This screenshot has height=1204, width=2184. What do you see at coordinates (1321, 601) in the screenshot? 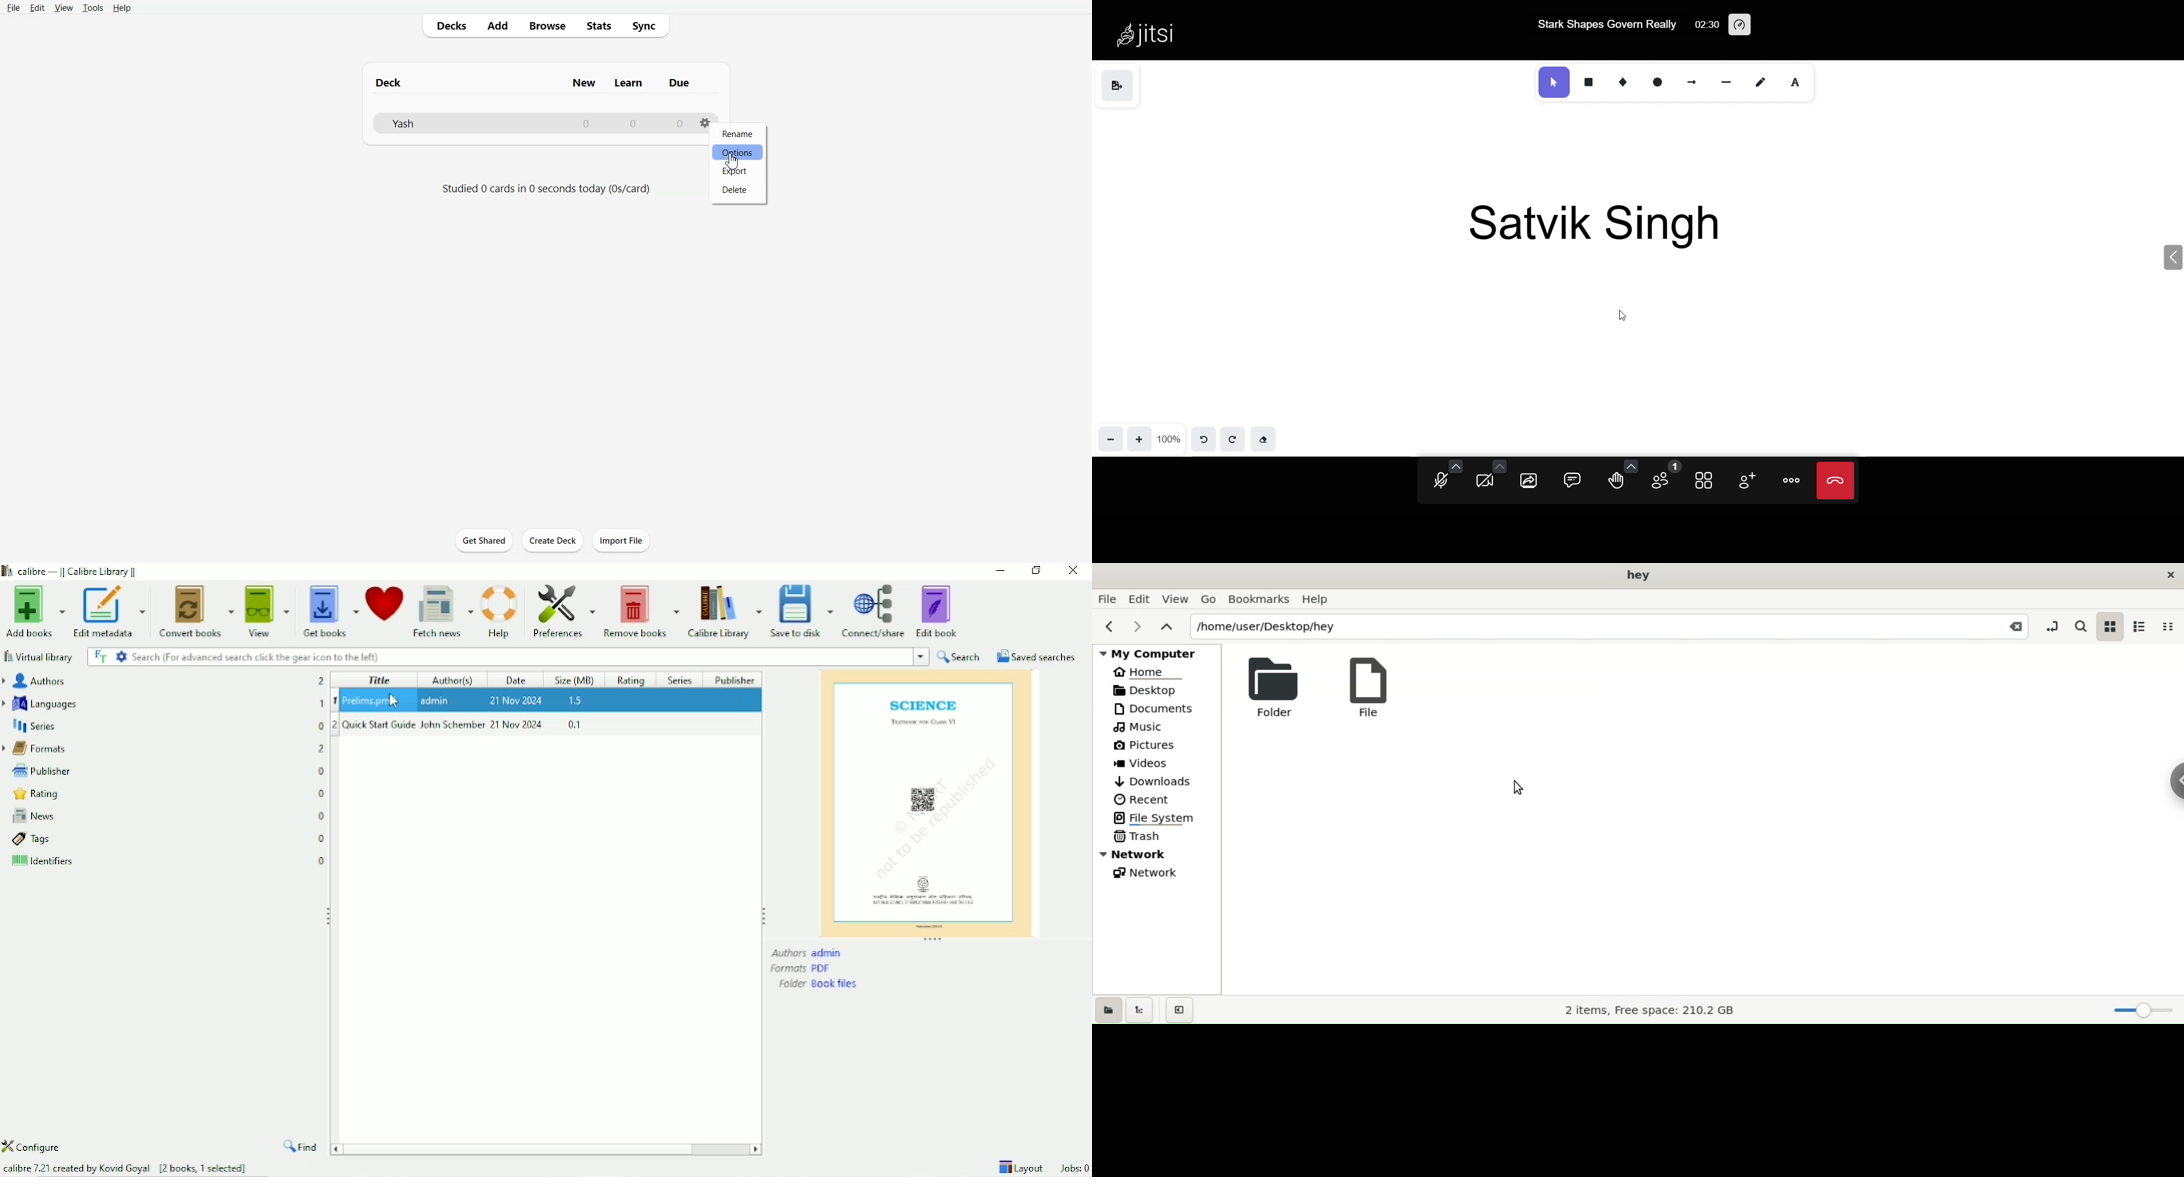
I see `help` at bounding box center [1321, 601].